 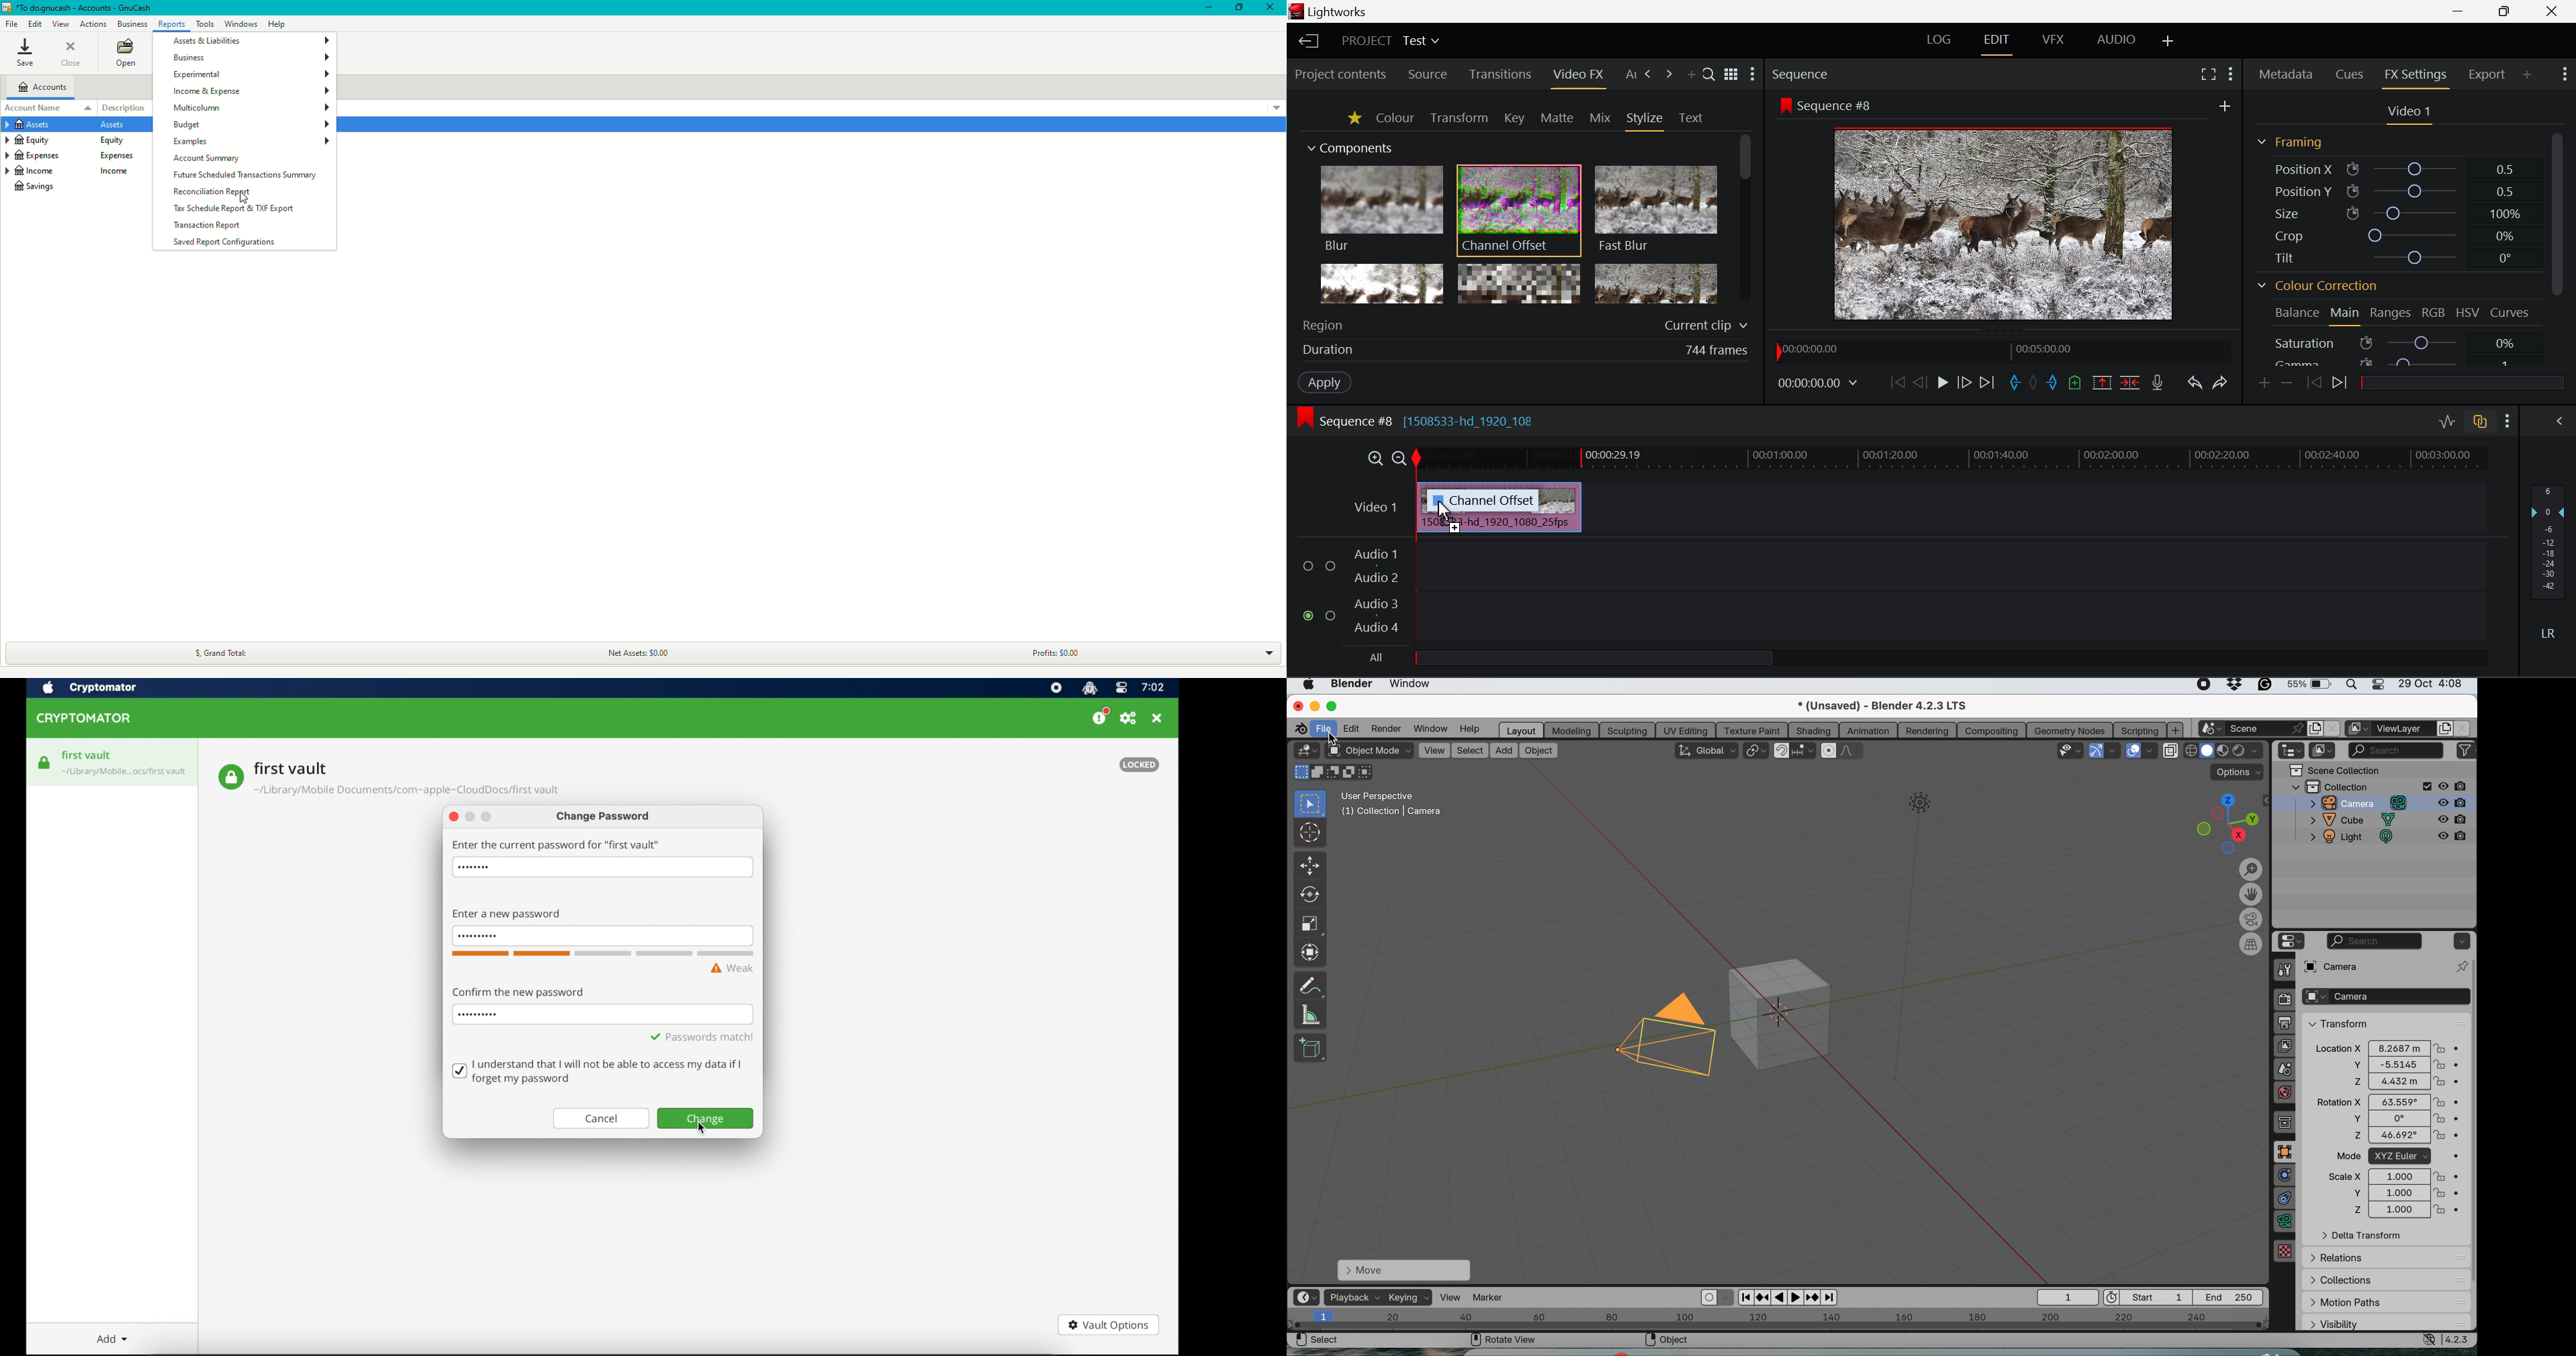 I want to click on Restore, so click(x=1236, y=9).